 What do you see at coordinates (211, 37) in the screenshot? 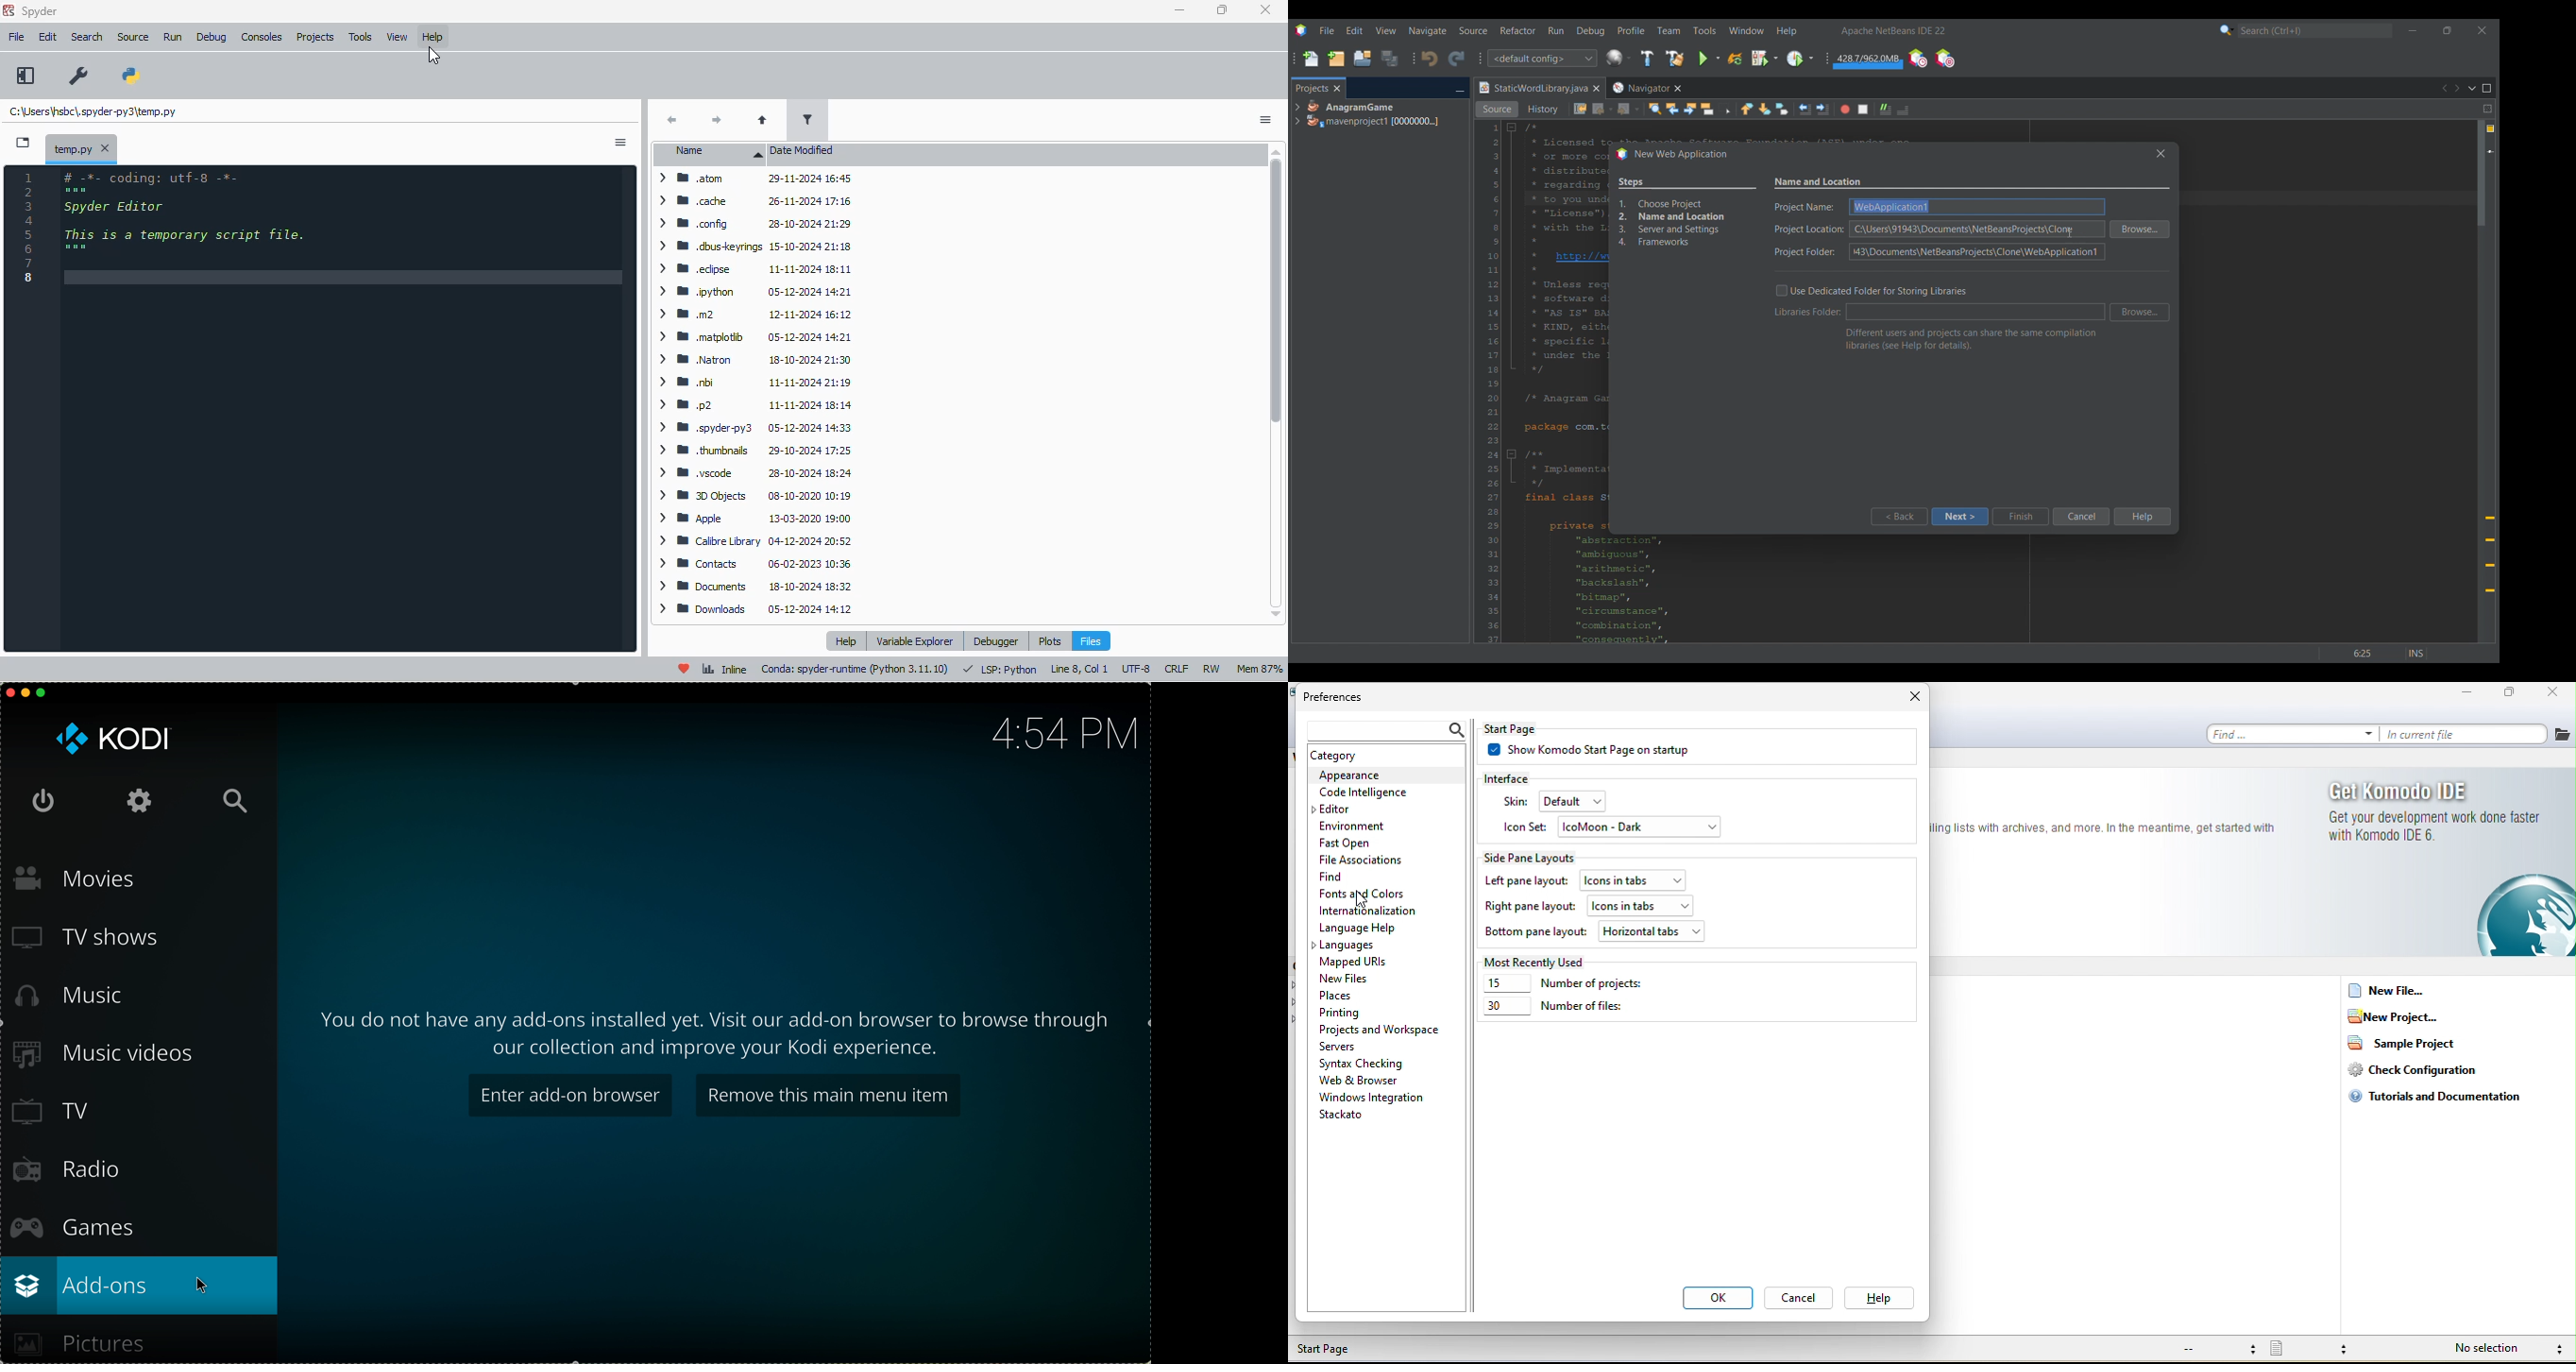
I see `debug` at bounding box center [211, 37].